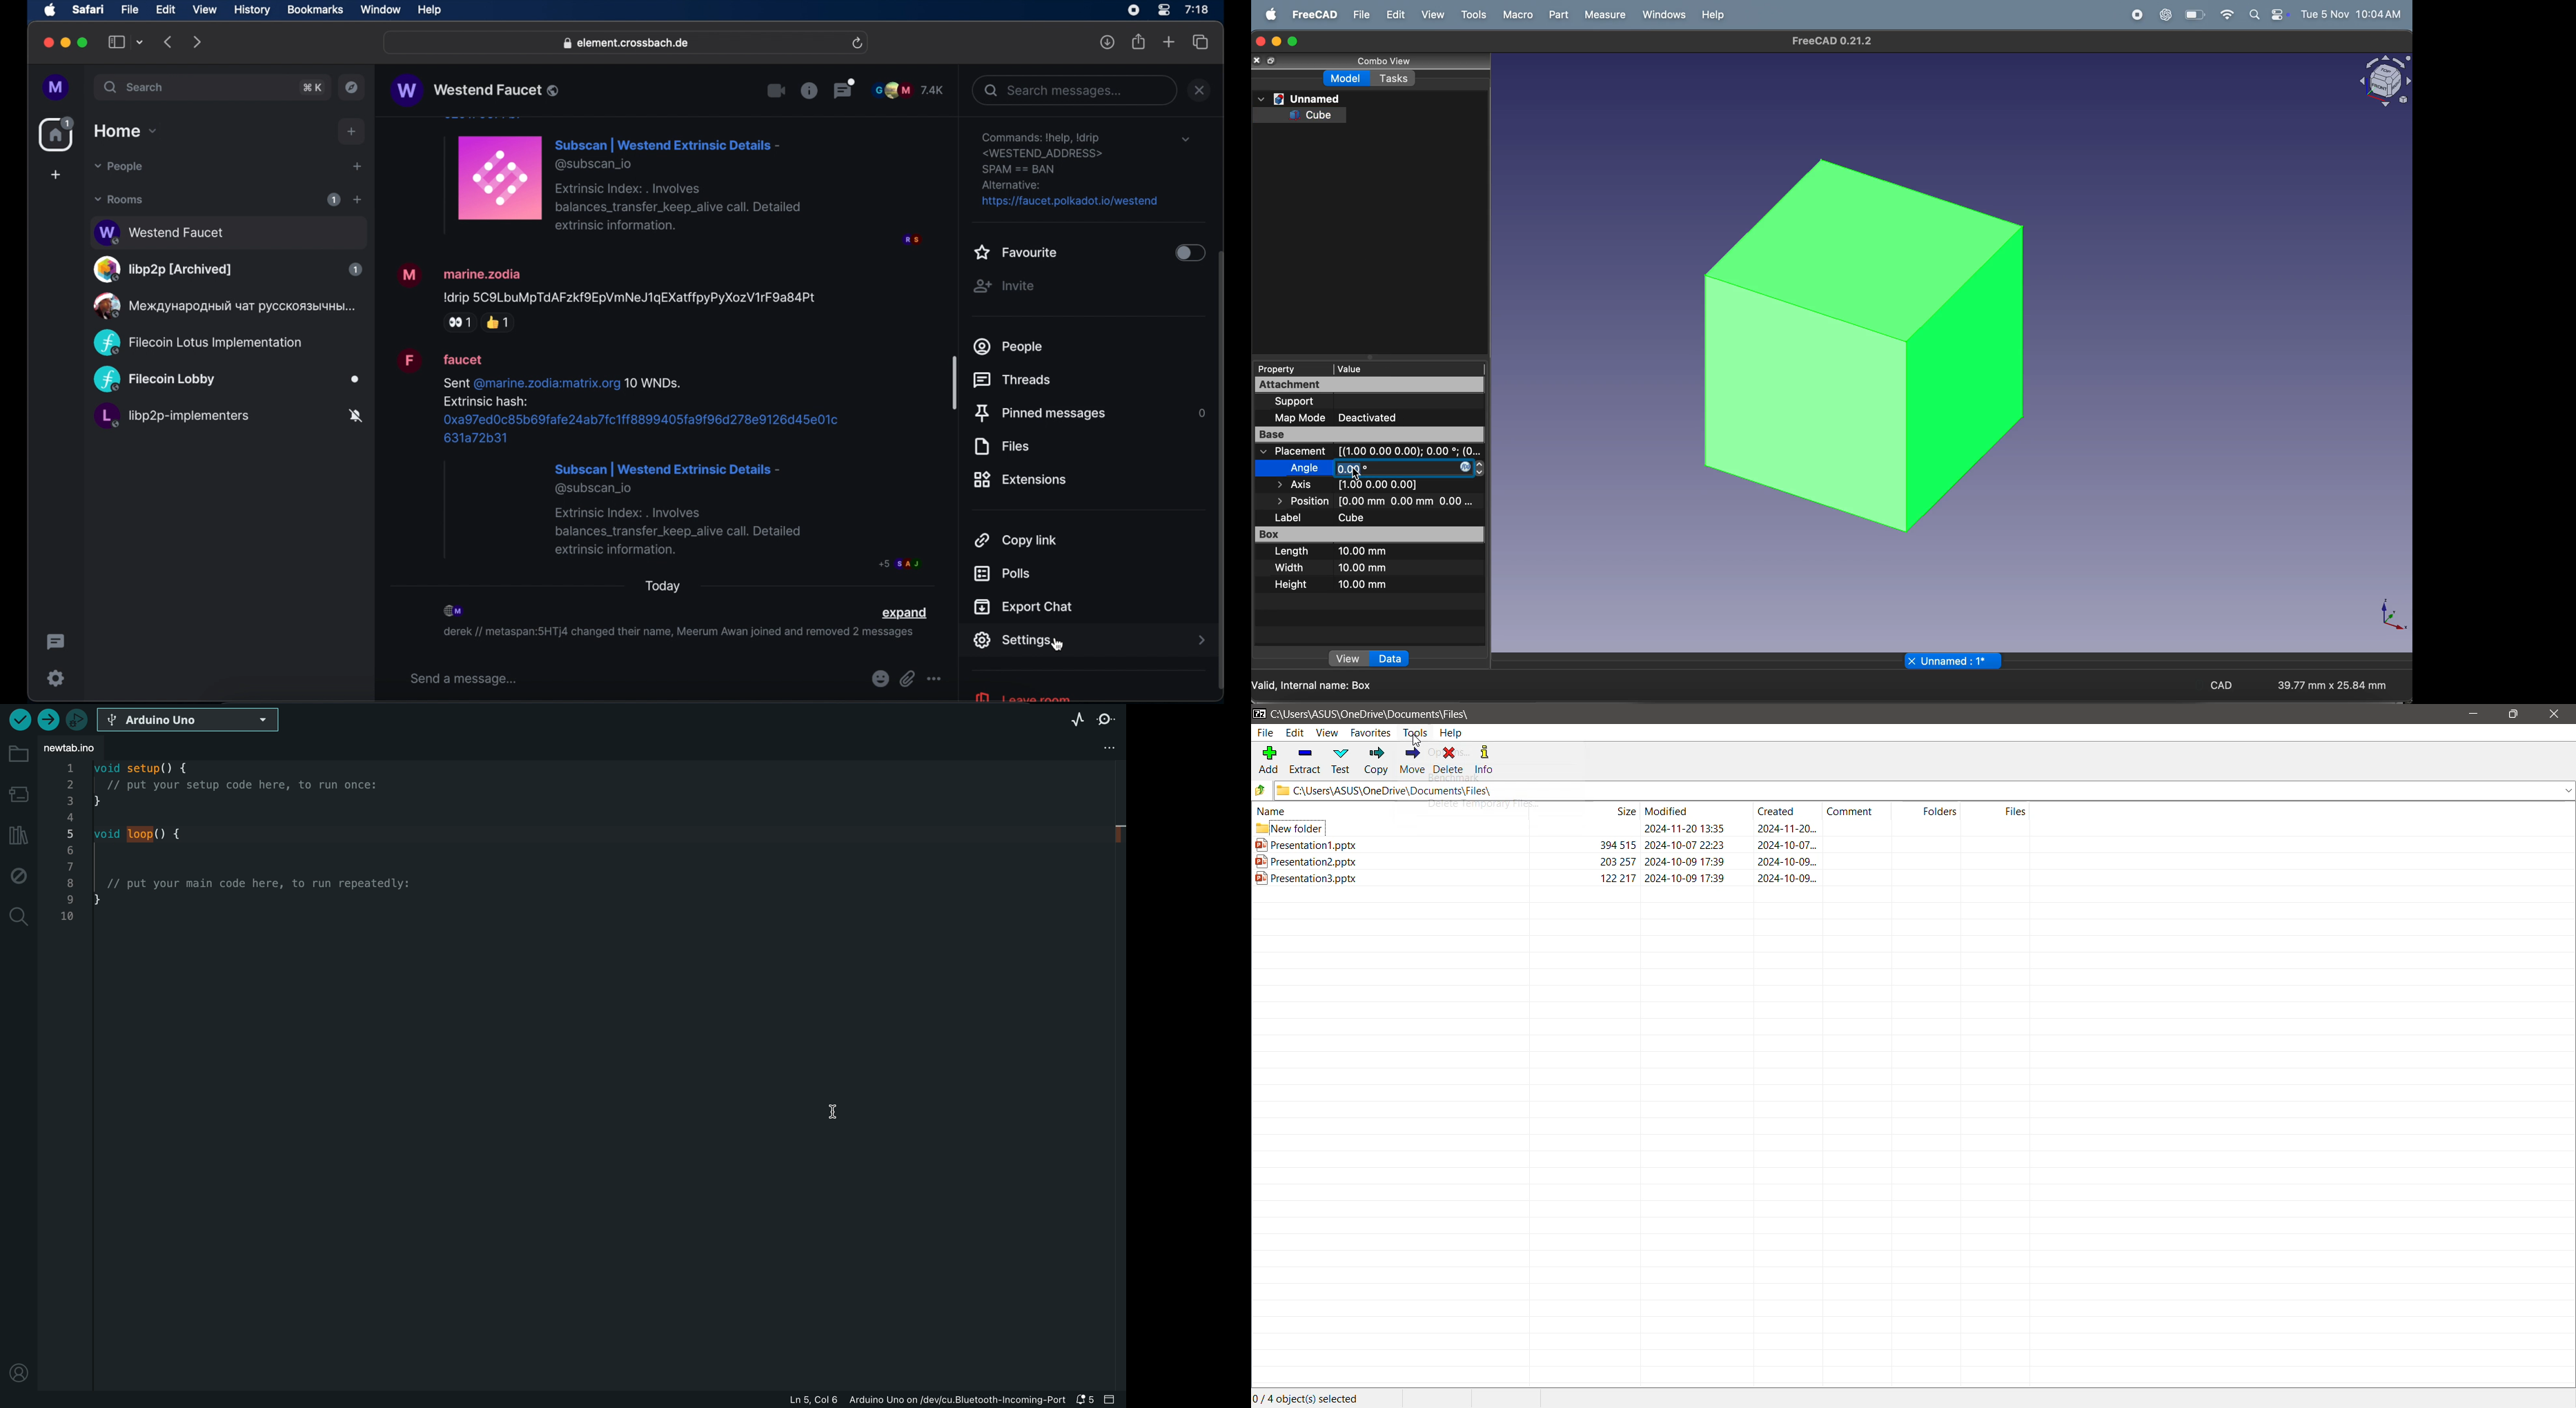  I want to click on battery, so click(2279, 16).